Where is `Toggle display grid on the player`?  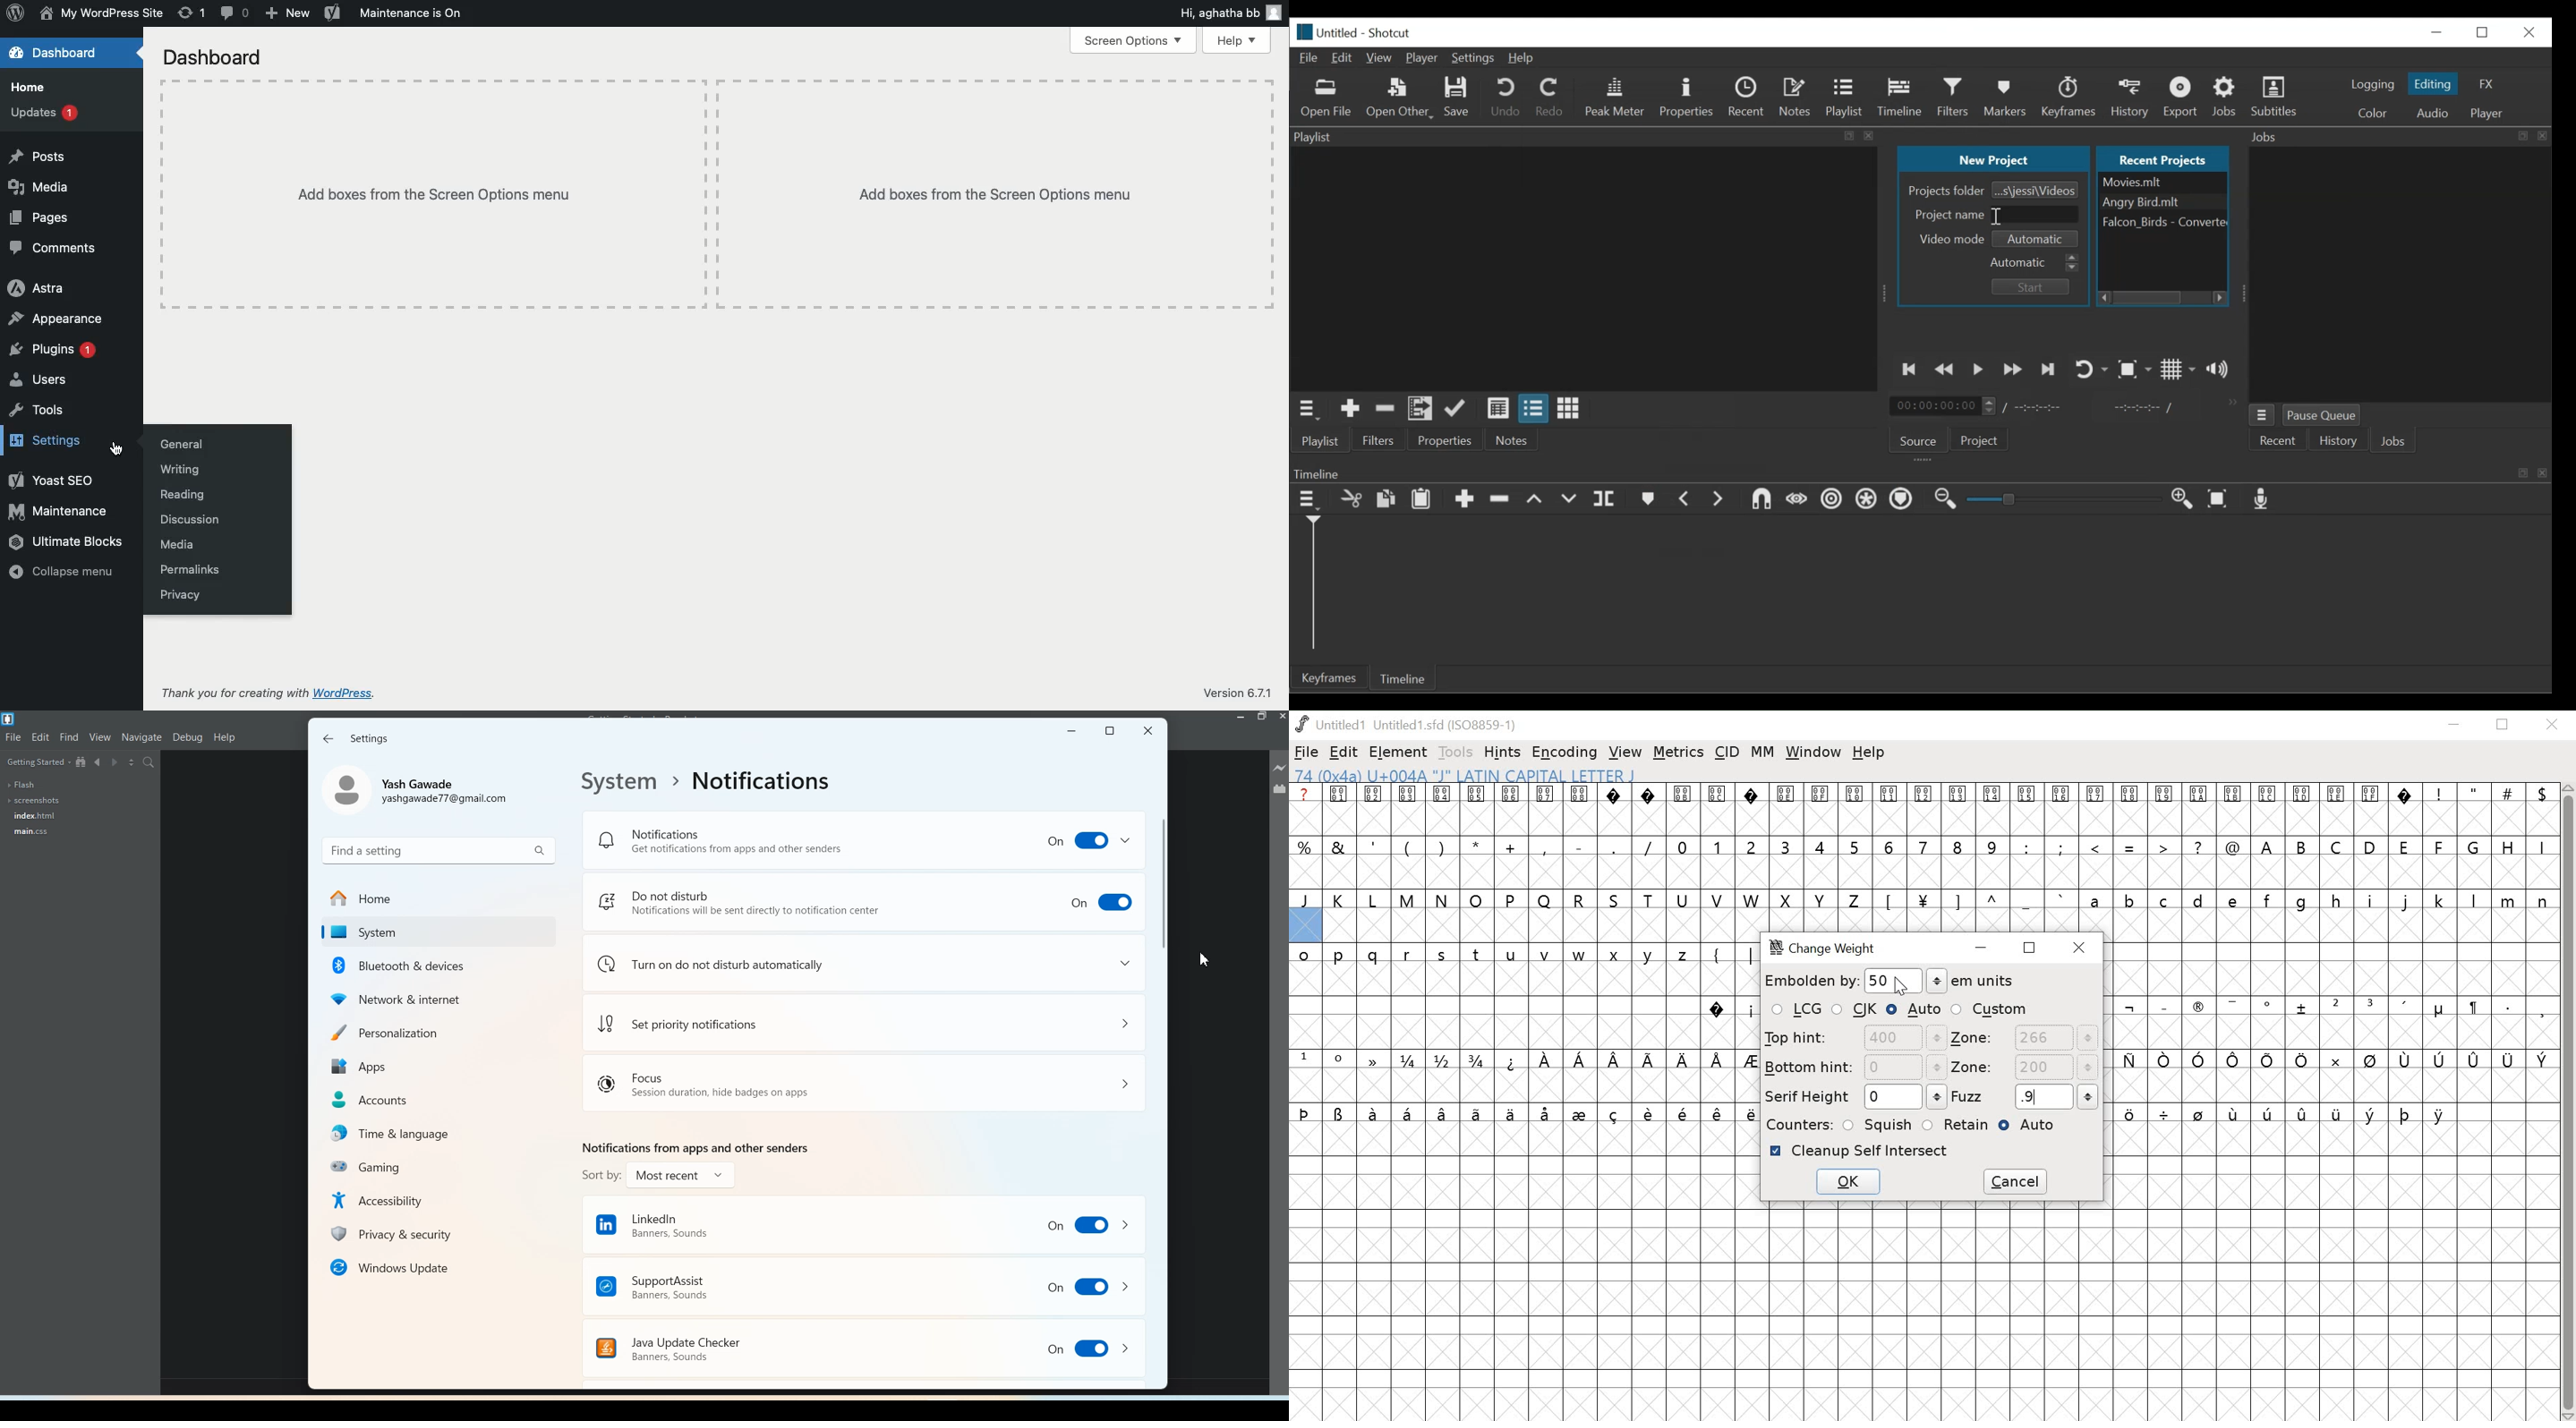
Toggle display grid on the player is located at coordinates (2179, 370).